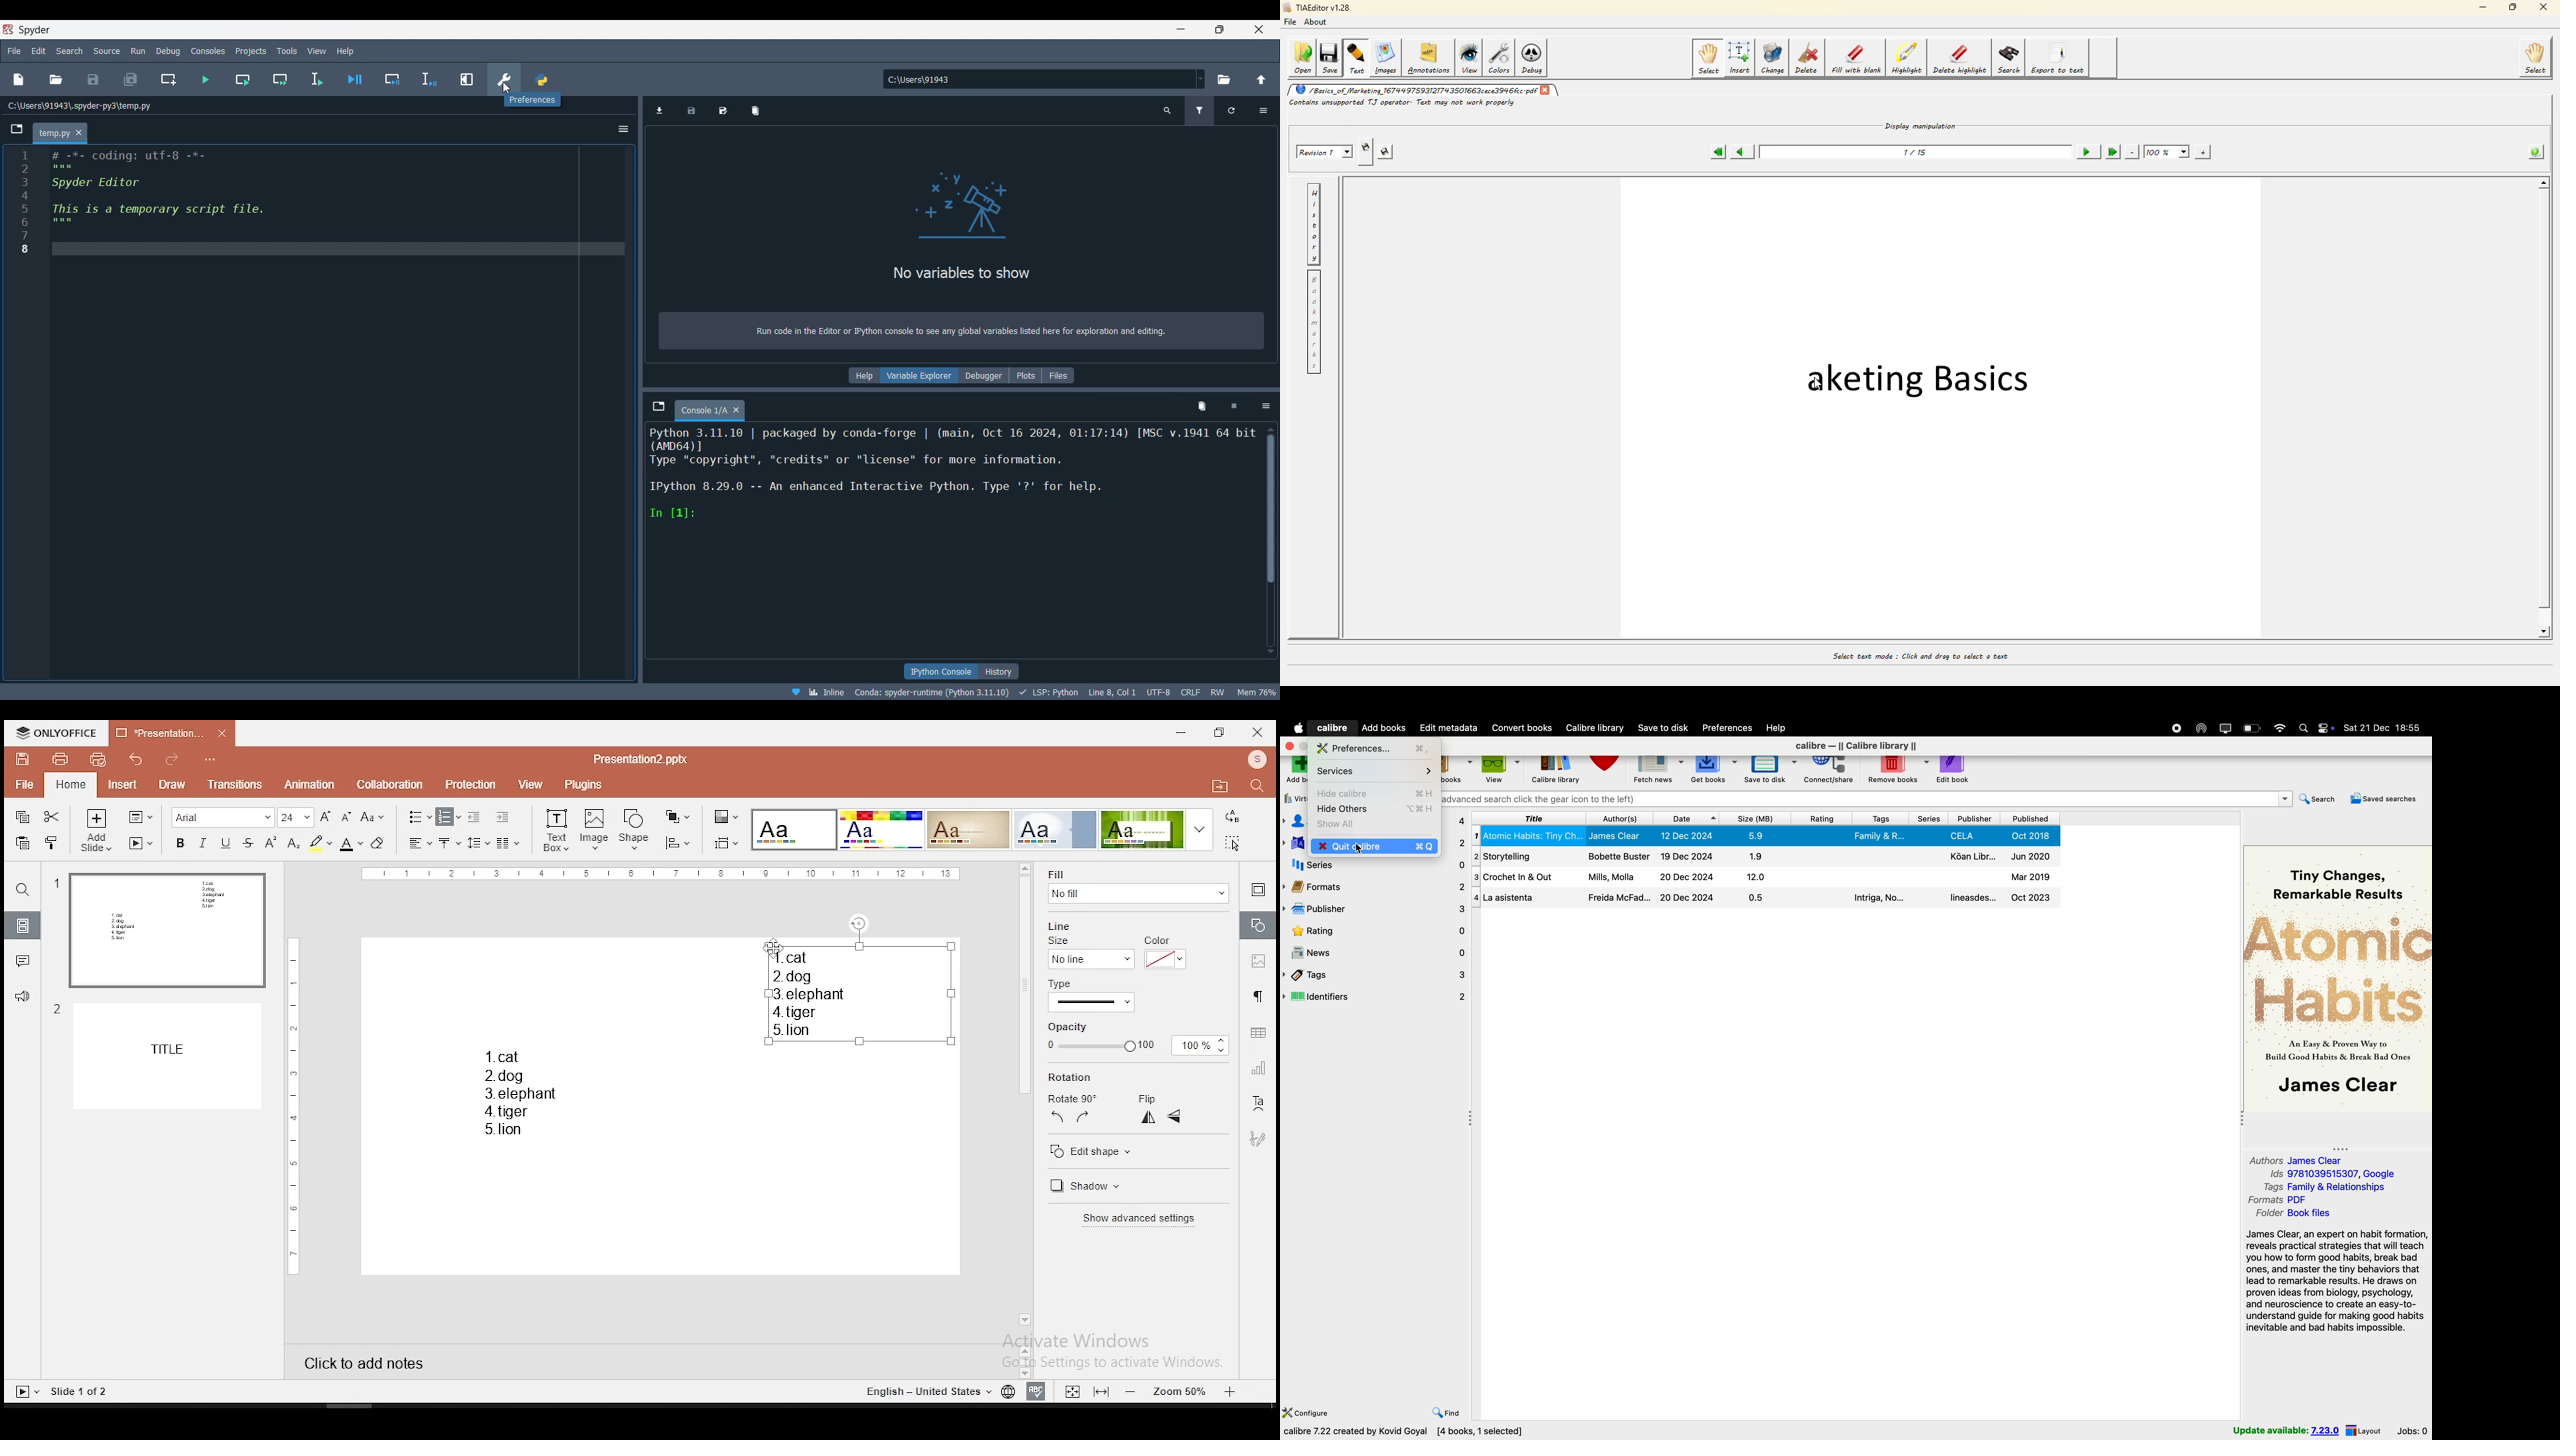 Image resolution: width=2576 pixels, height=1456 pixels. I want to click on Edit menu, so click(39, 51).